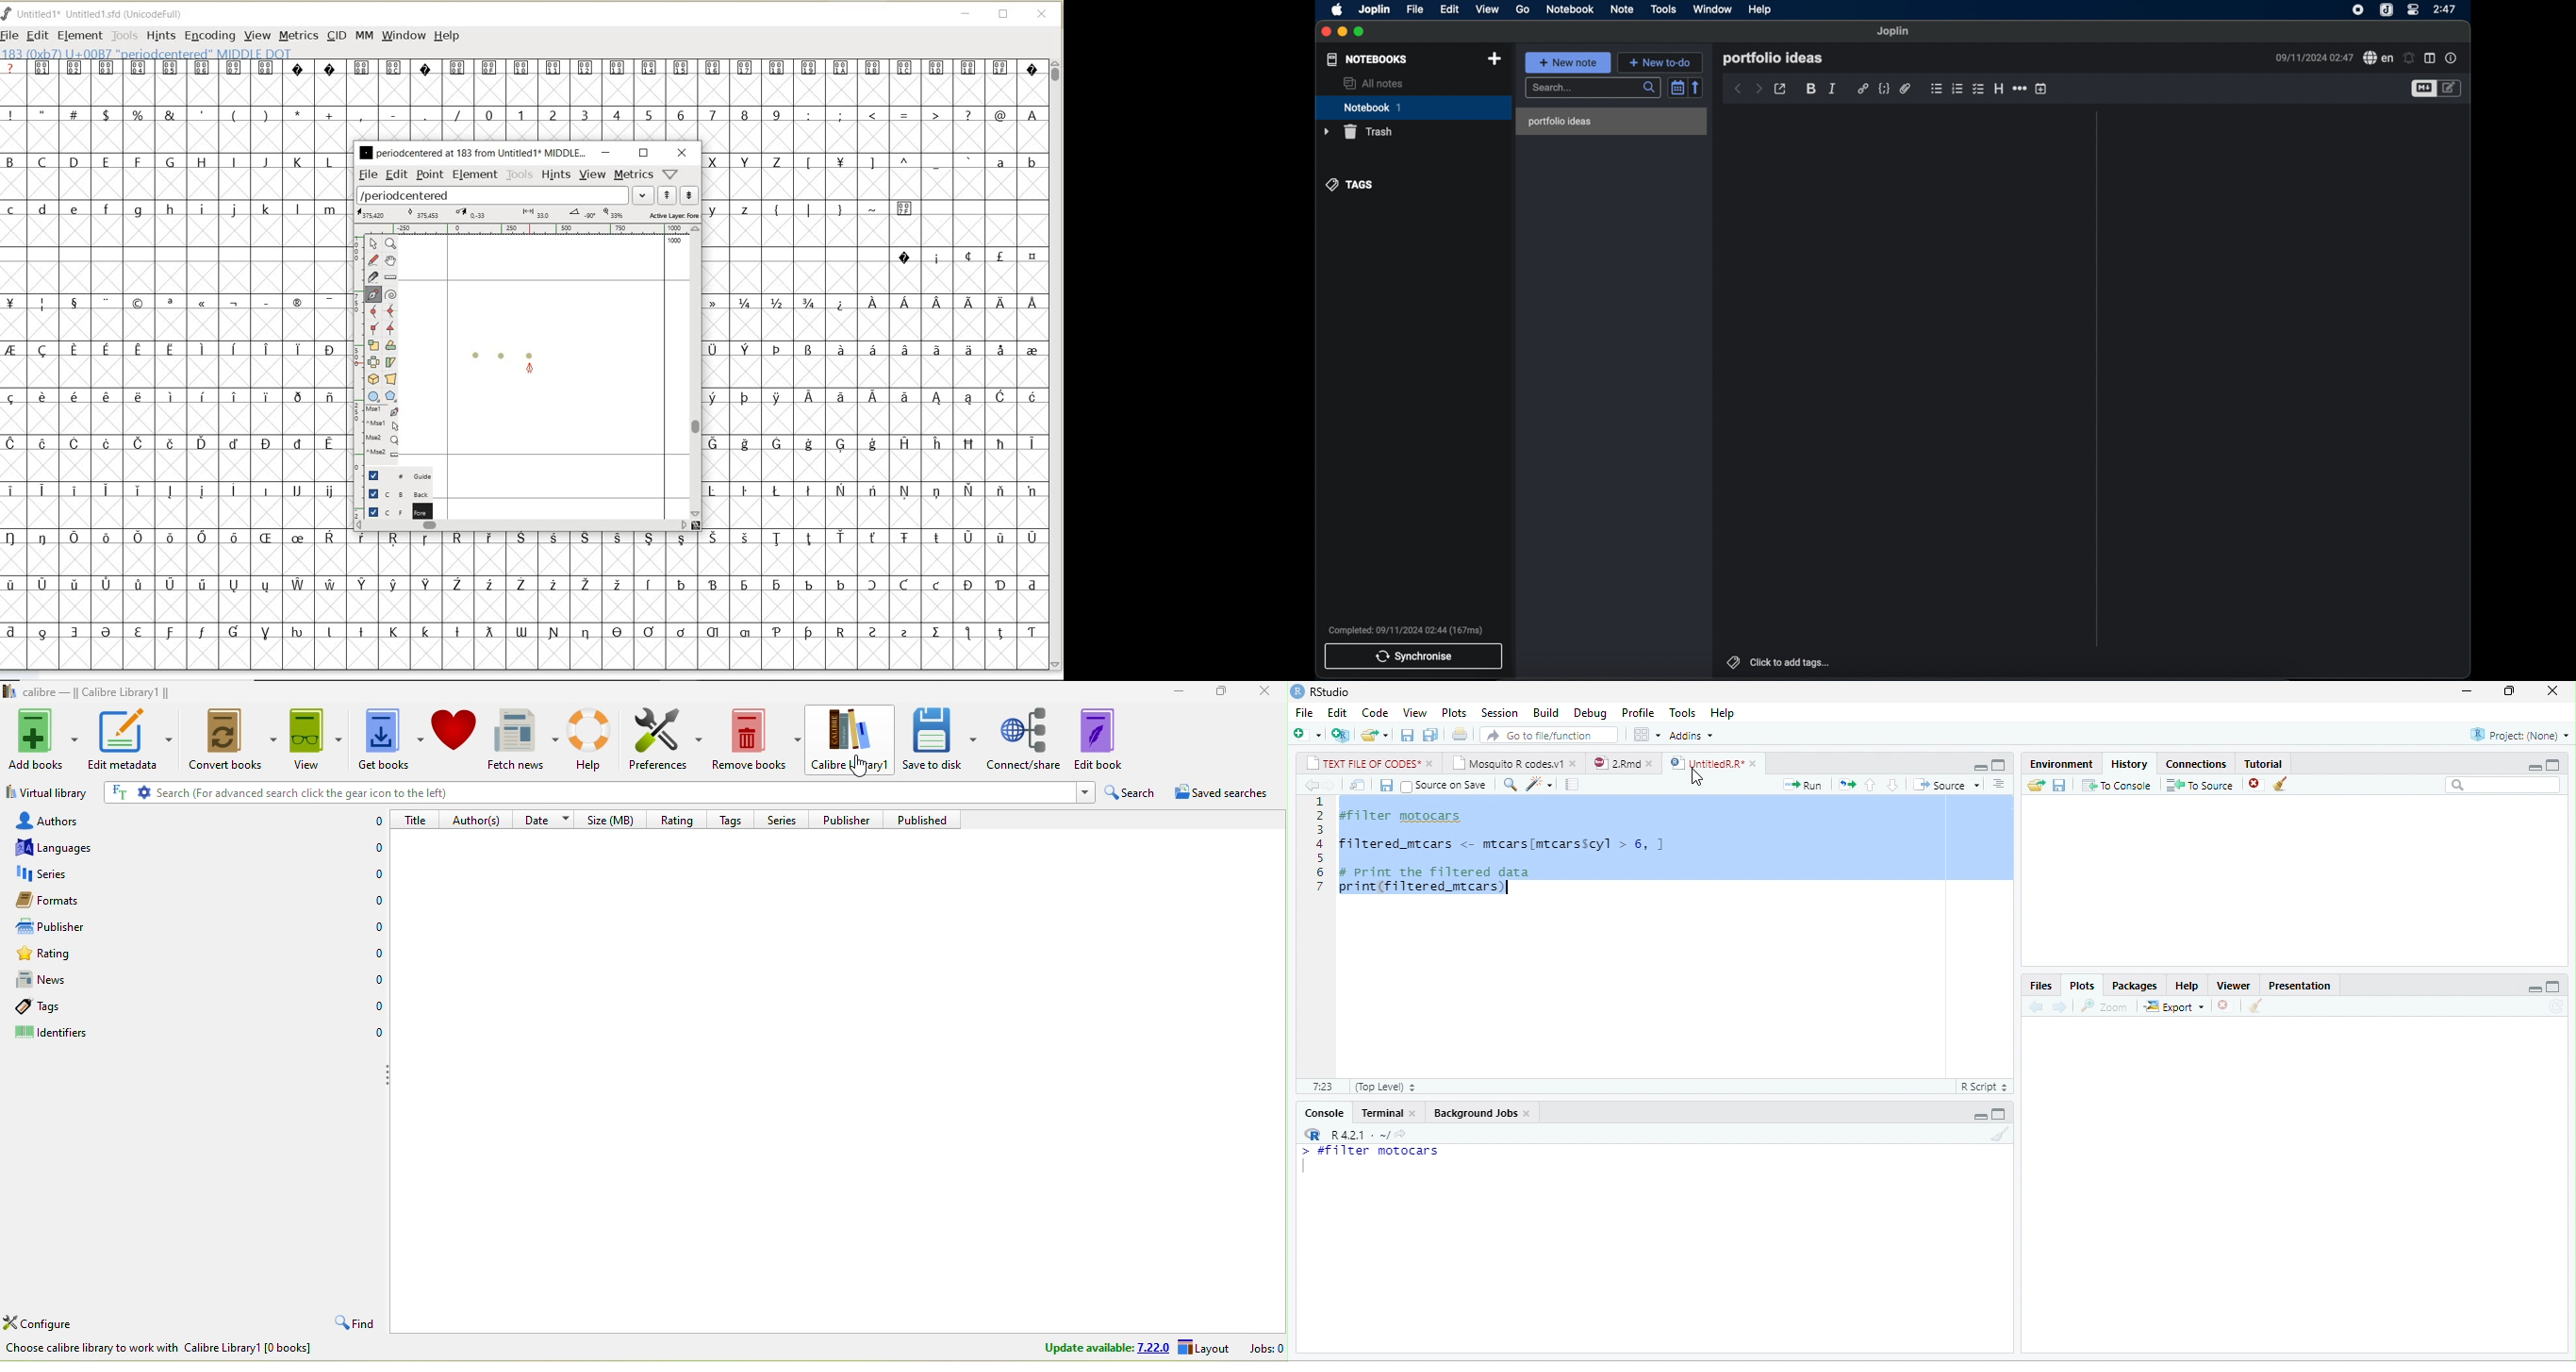  I want to click on Debug, so click(1590, 714).